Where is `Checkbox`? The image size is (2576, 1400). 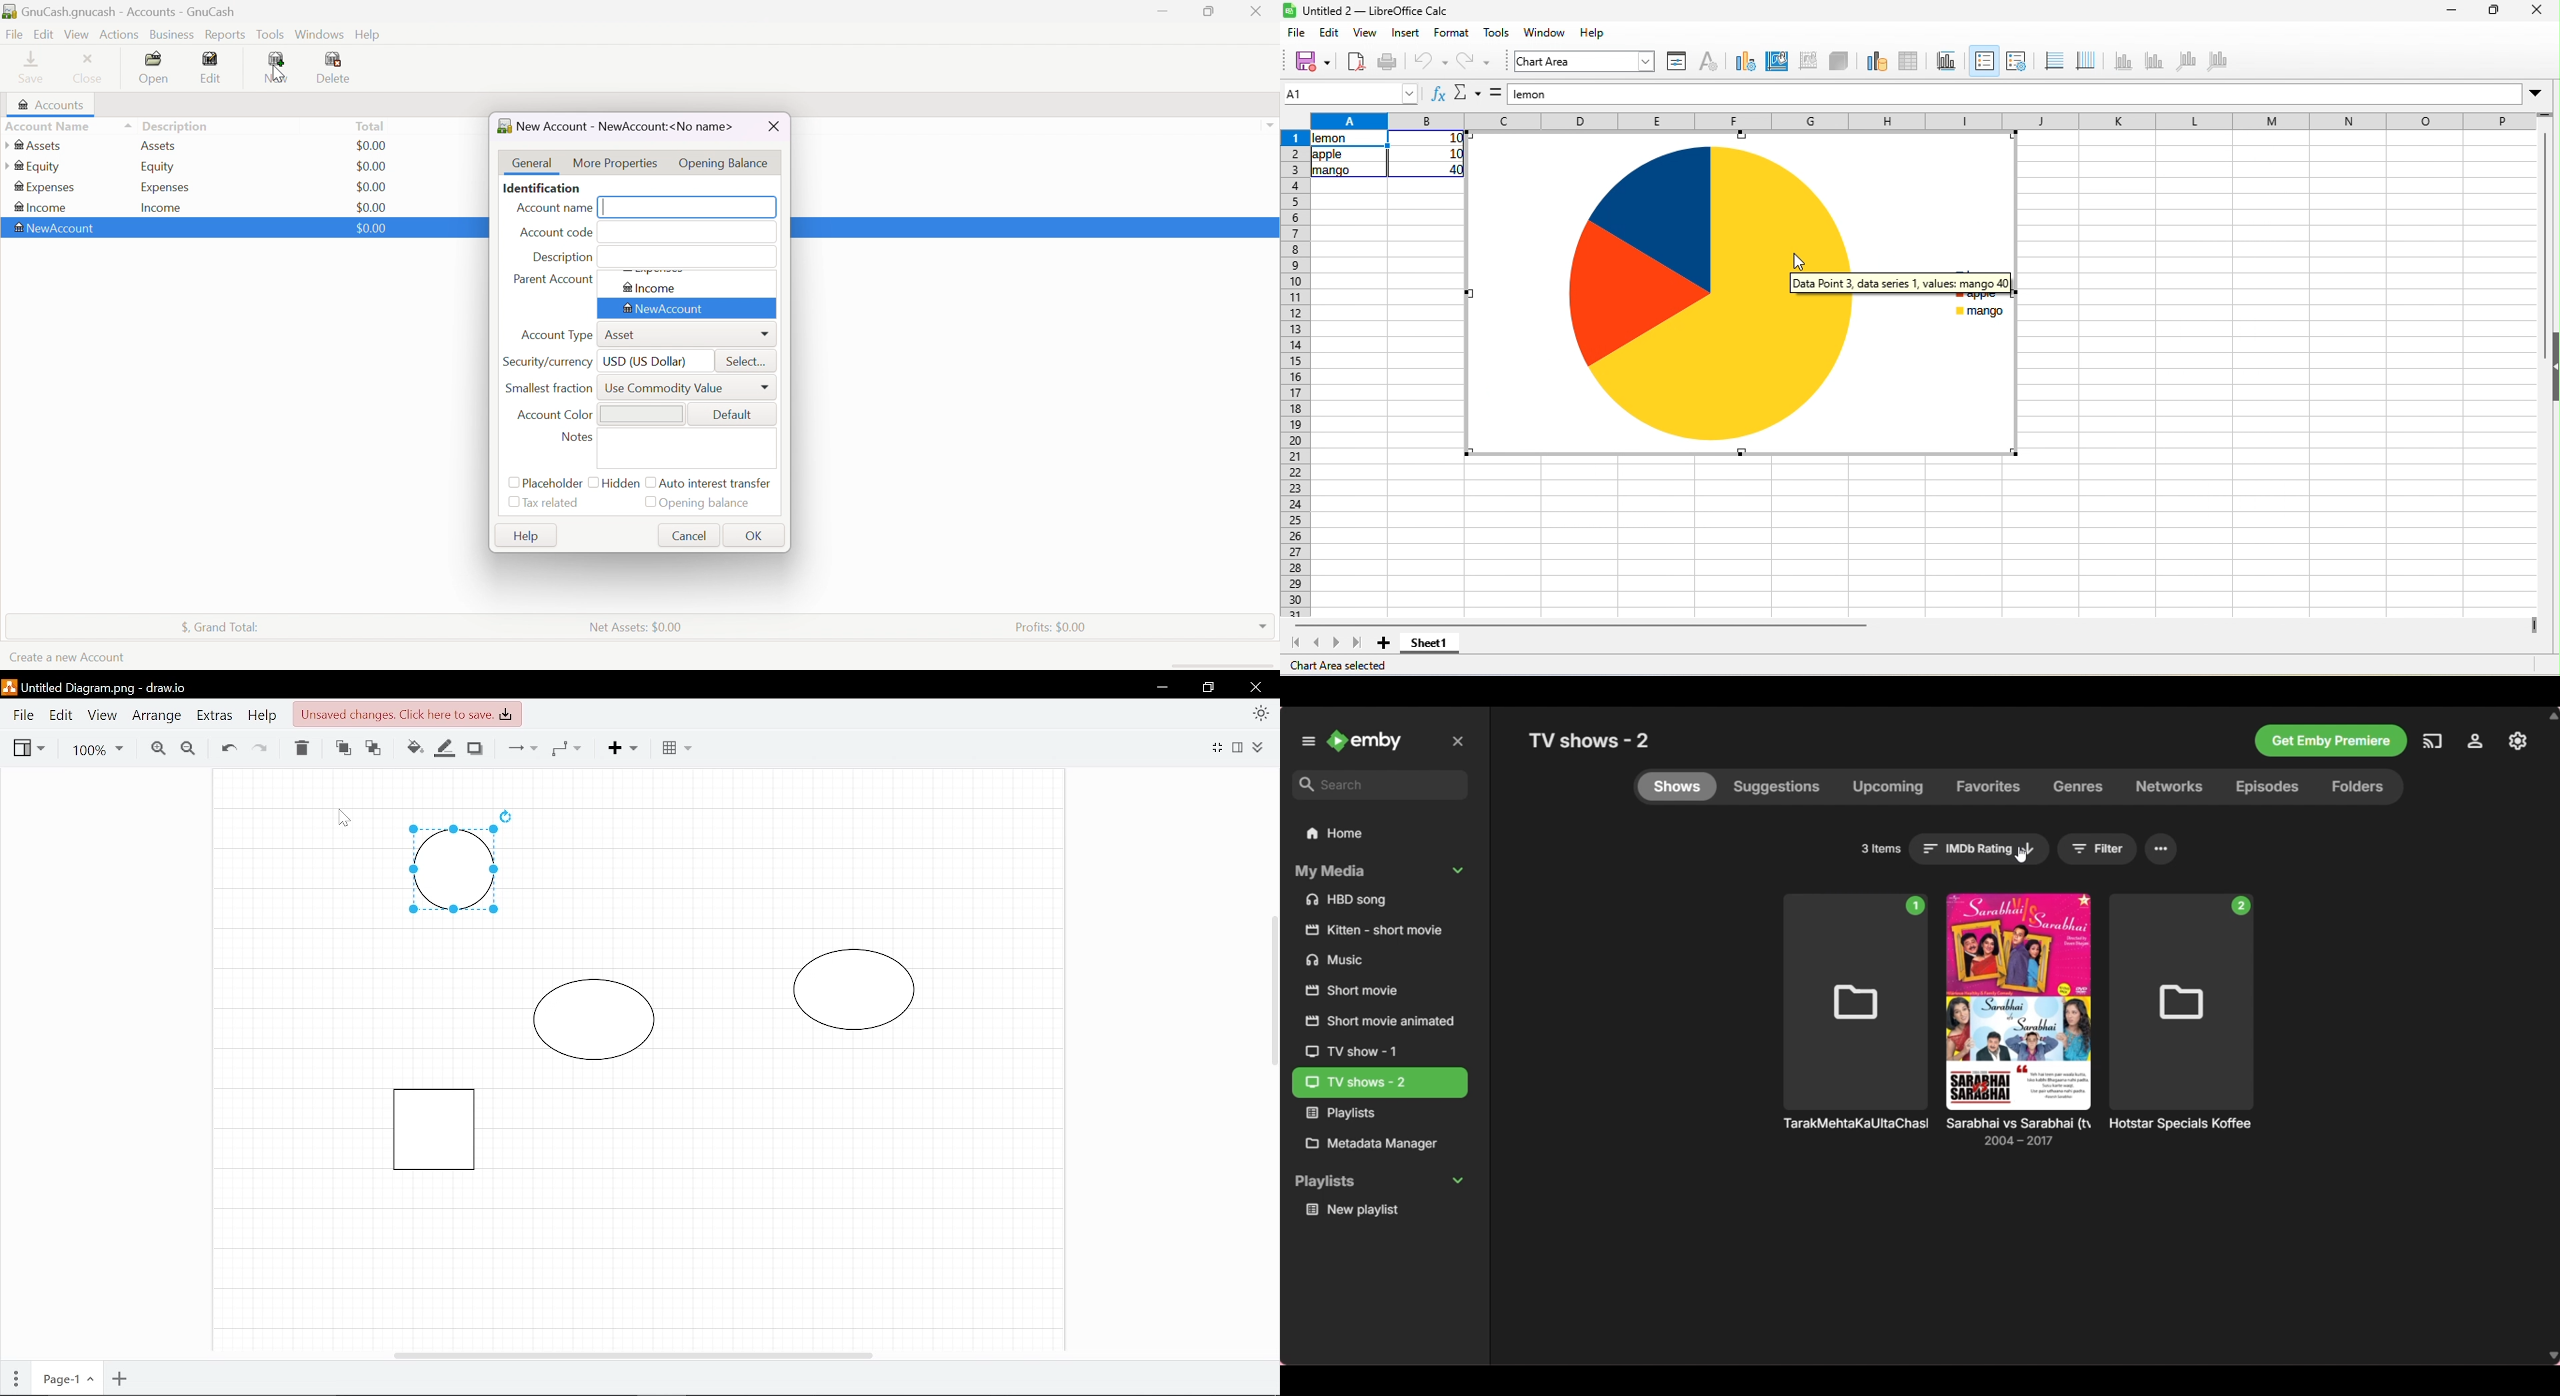 Checkbox is located at coordinates (511, 505).